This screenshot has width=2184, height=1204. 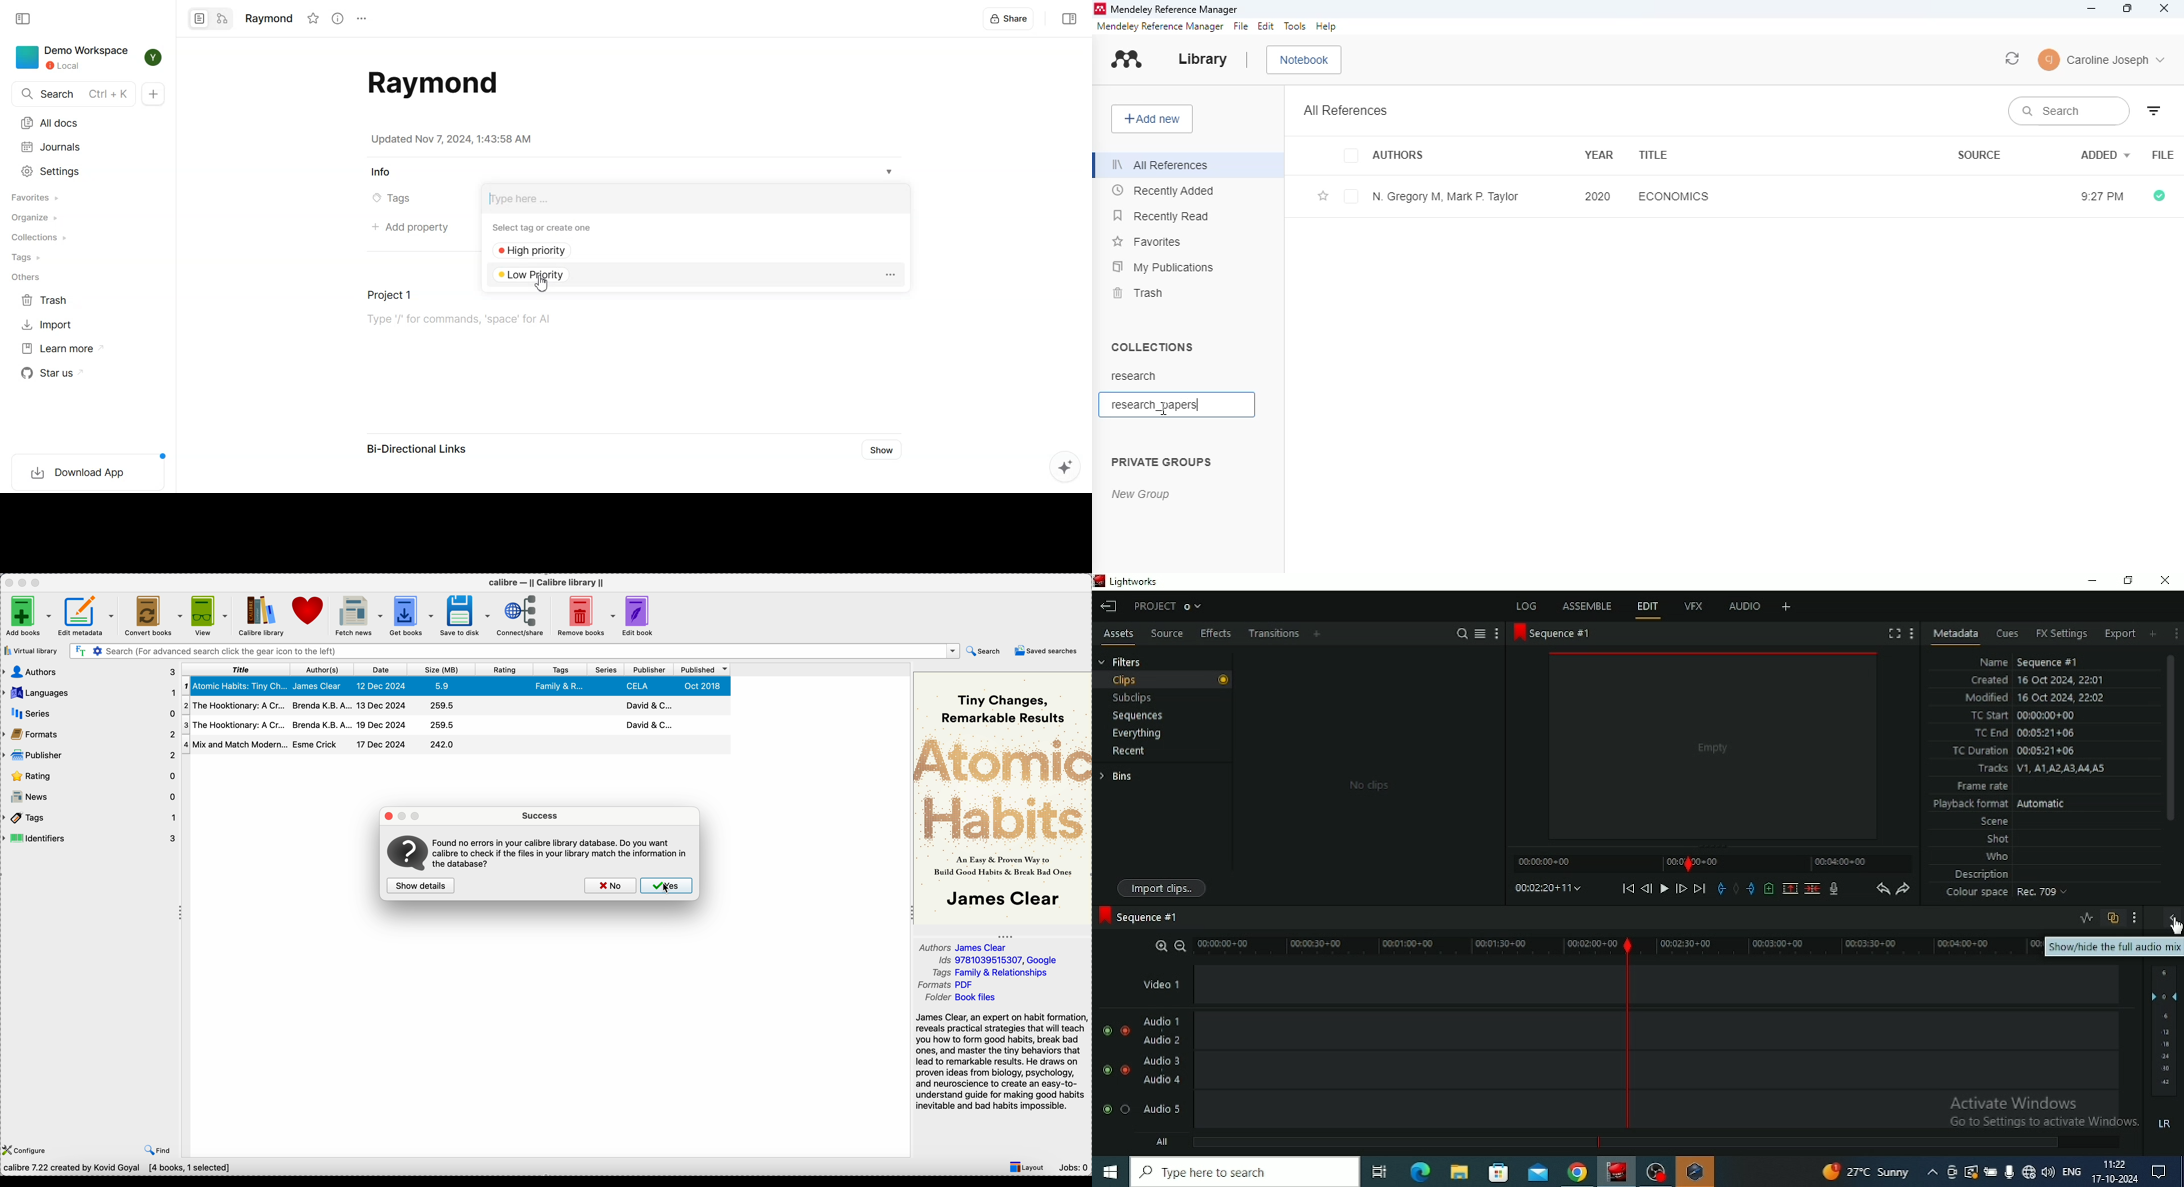 I want to click on saved searches, so click(x=1046, y=651).